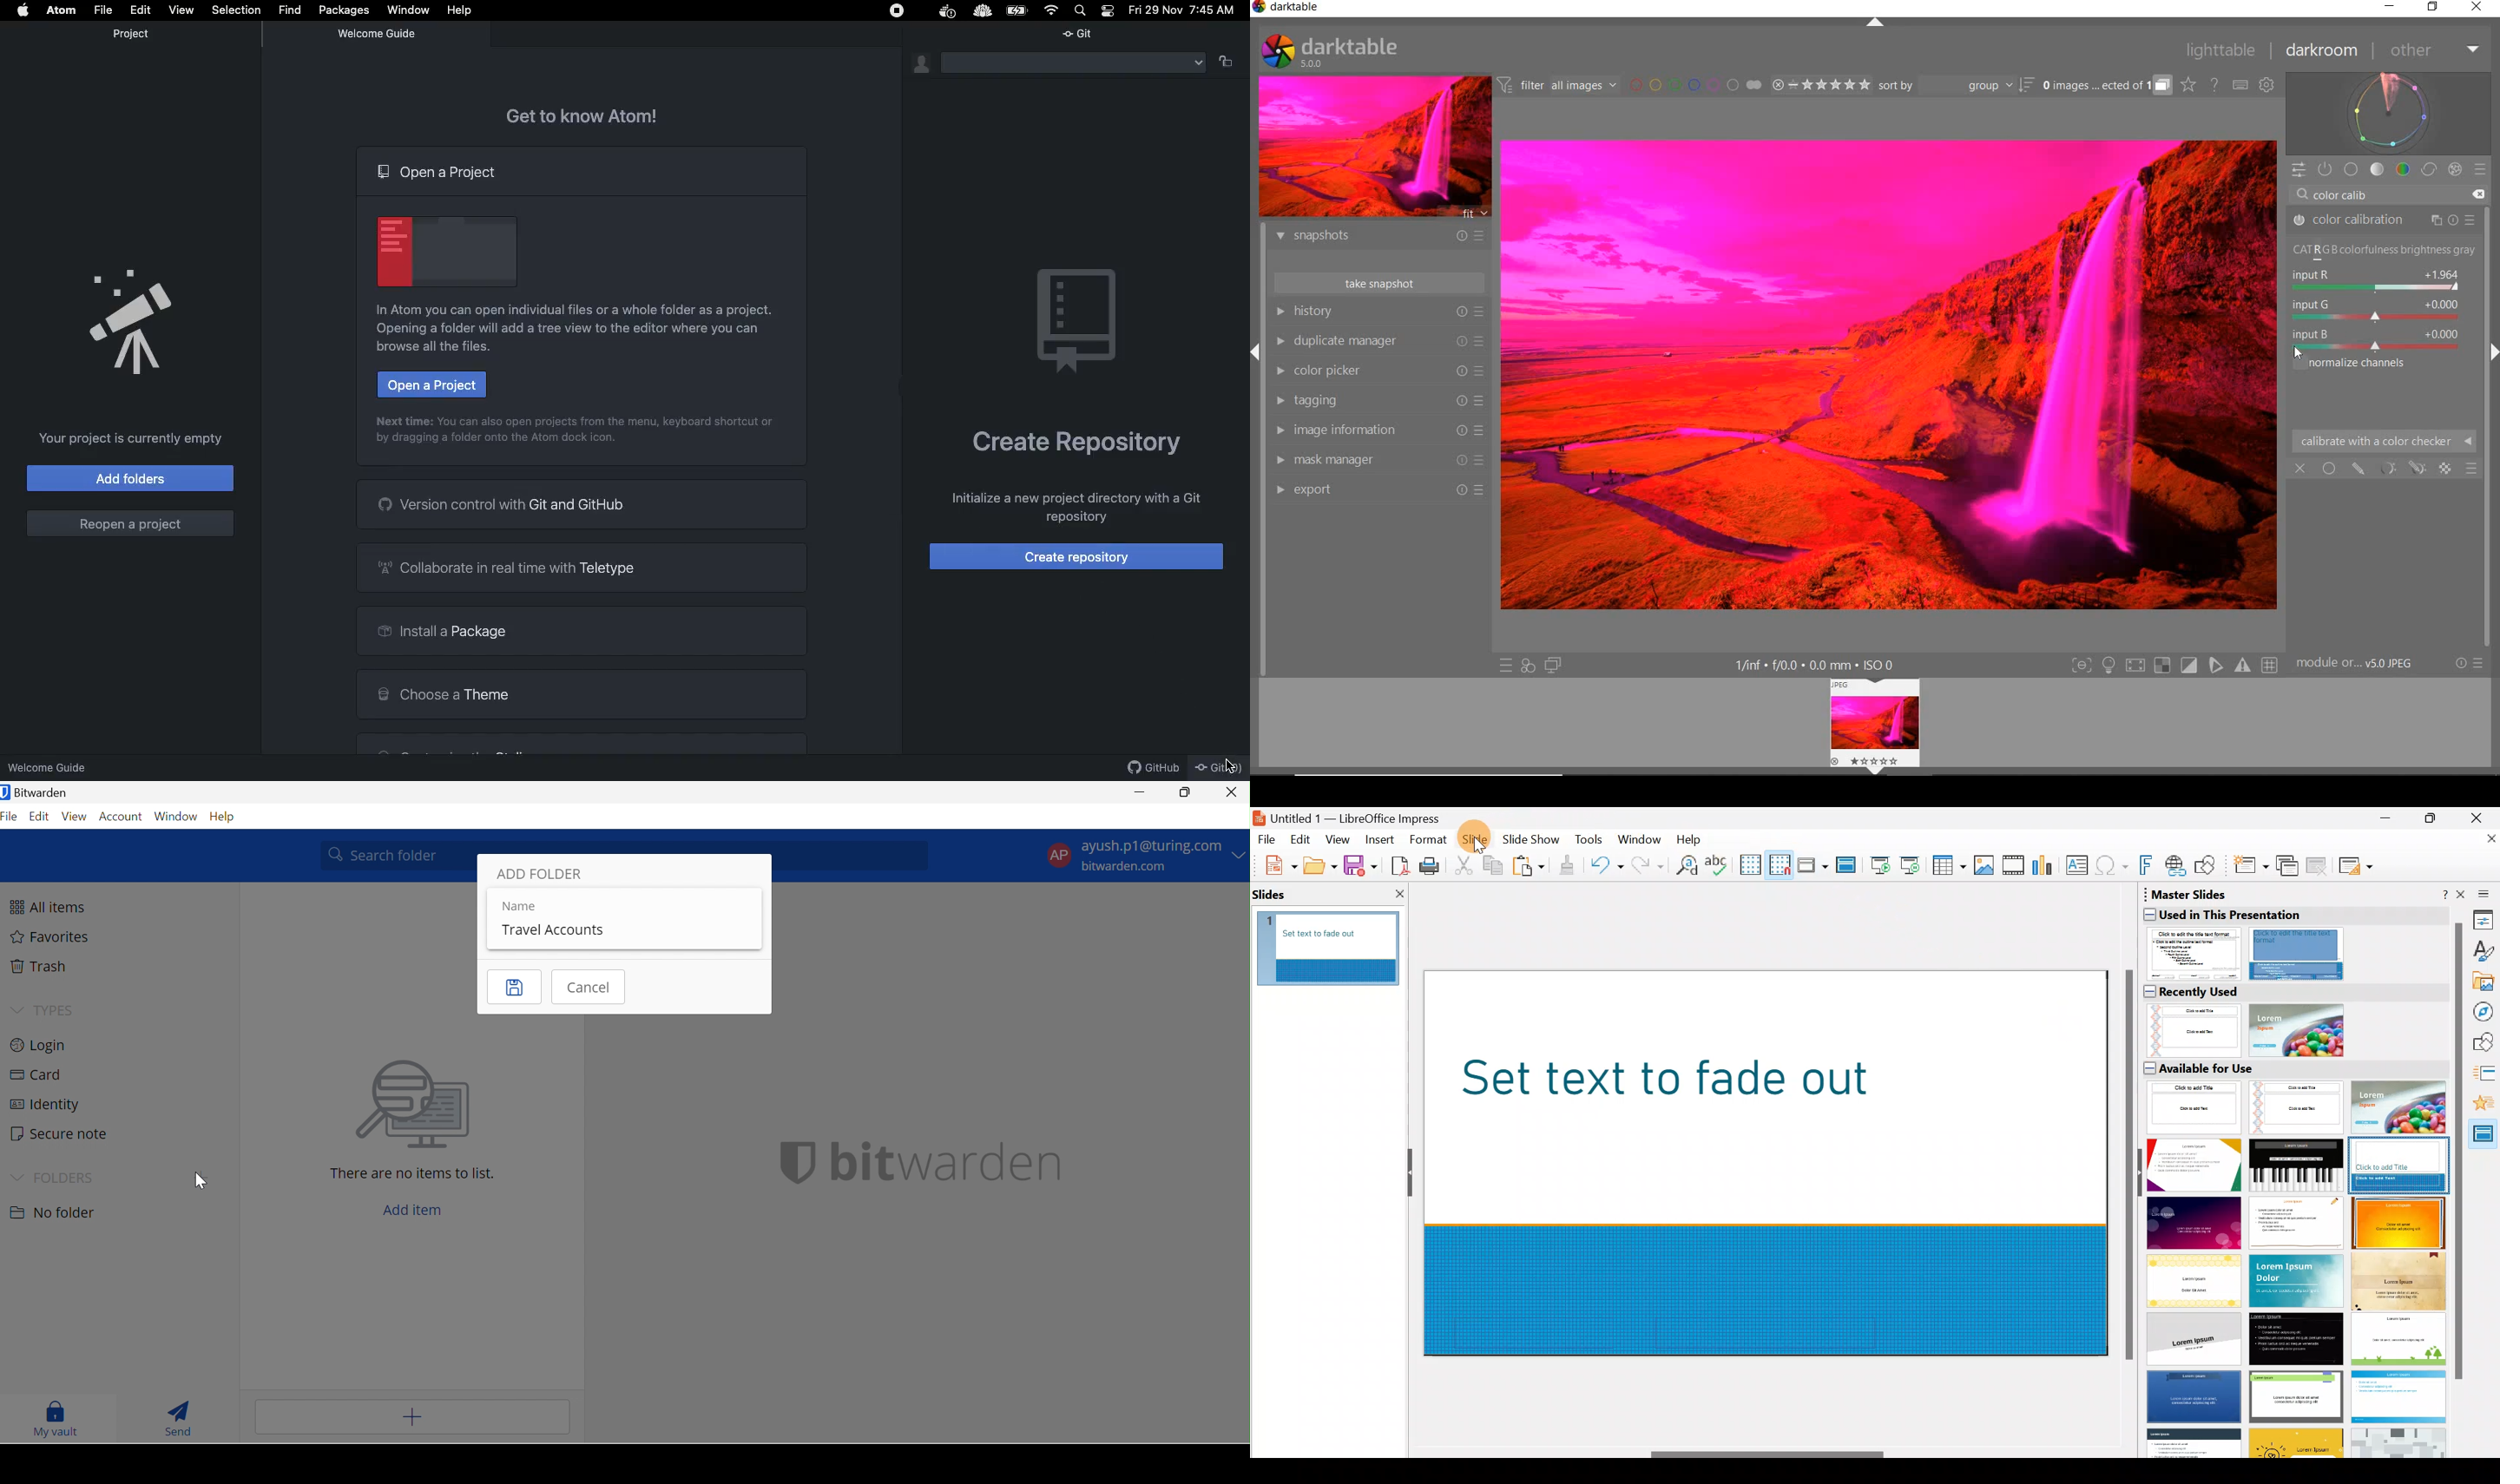 The height and width of the screenshot is (1484, 2520). I want to click on Shapes, so click(2484, 1043).